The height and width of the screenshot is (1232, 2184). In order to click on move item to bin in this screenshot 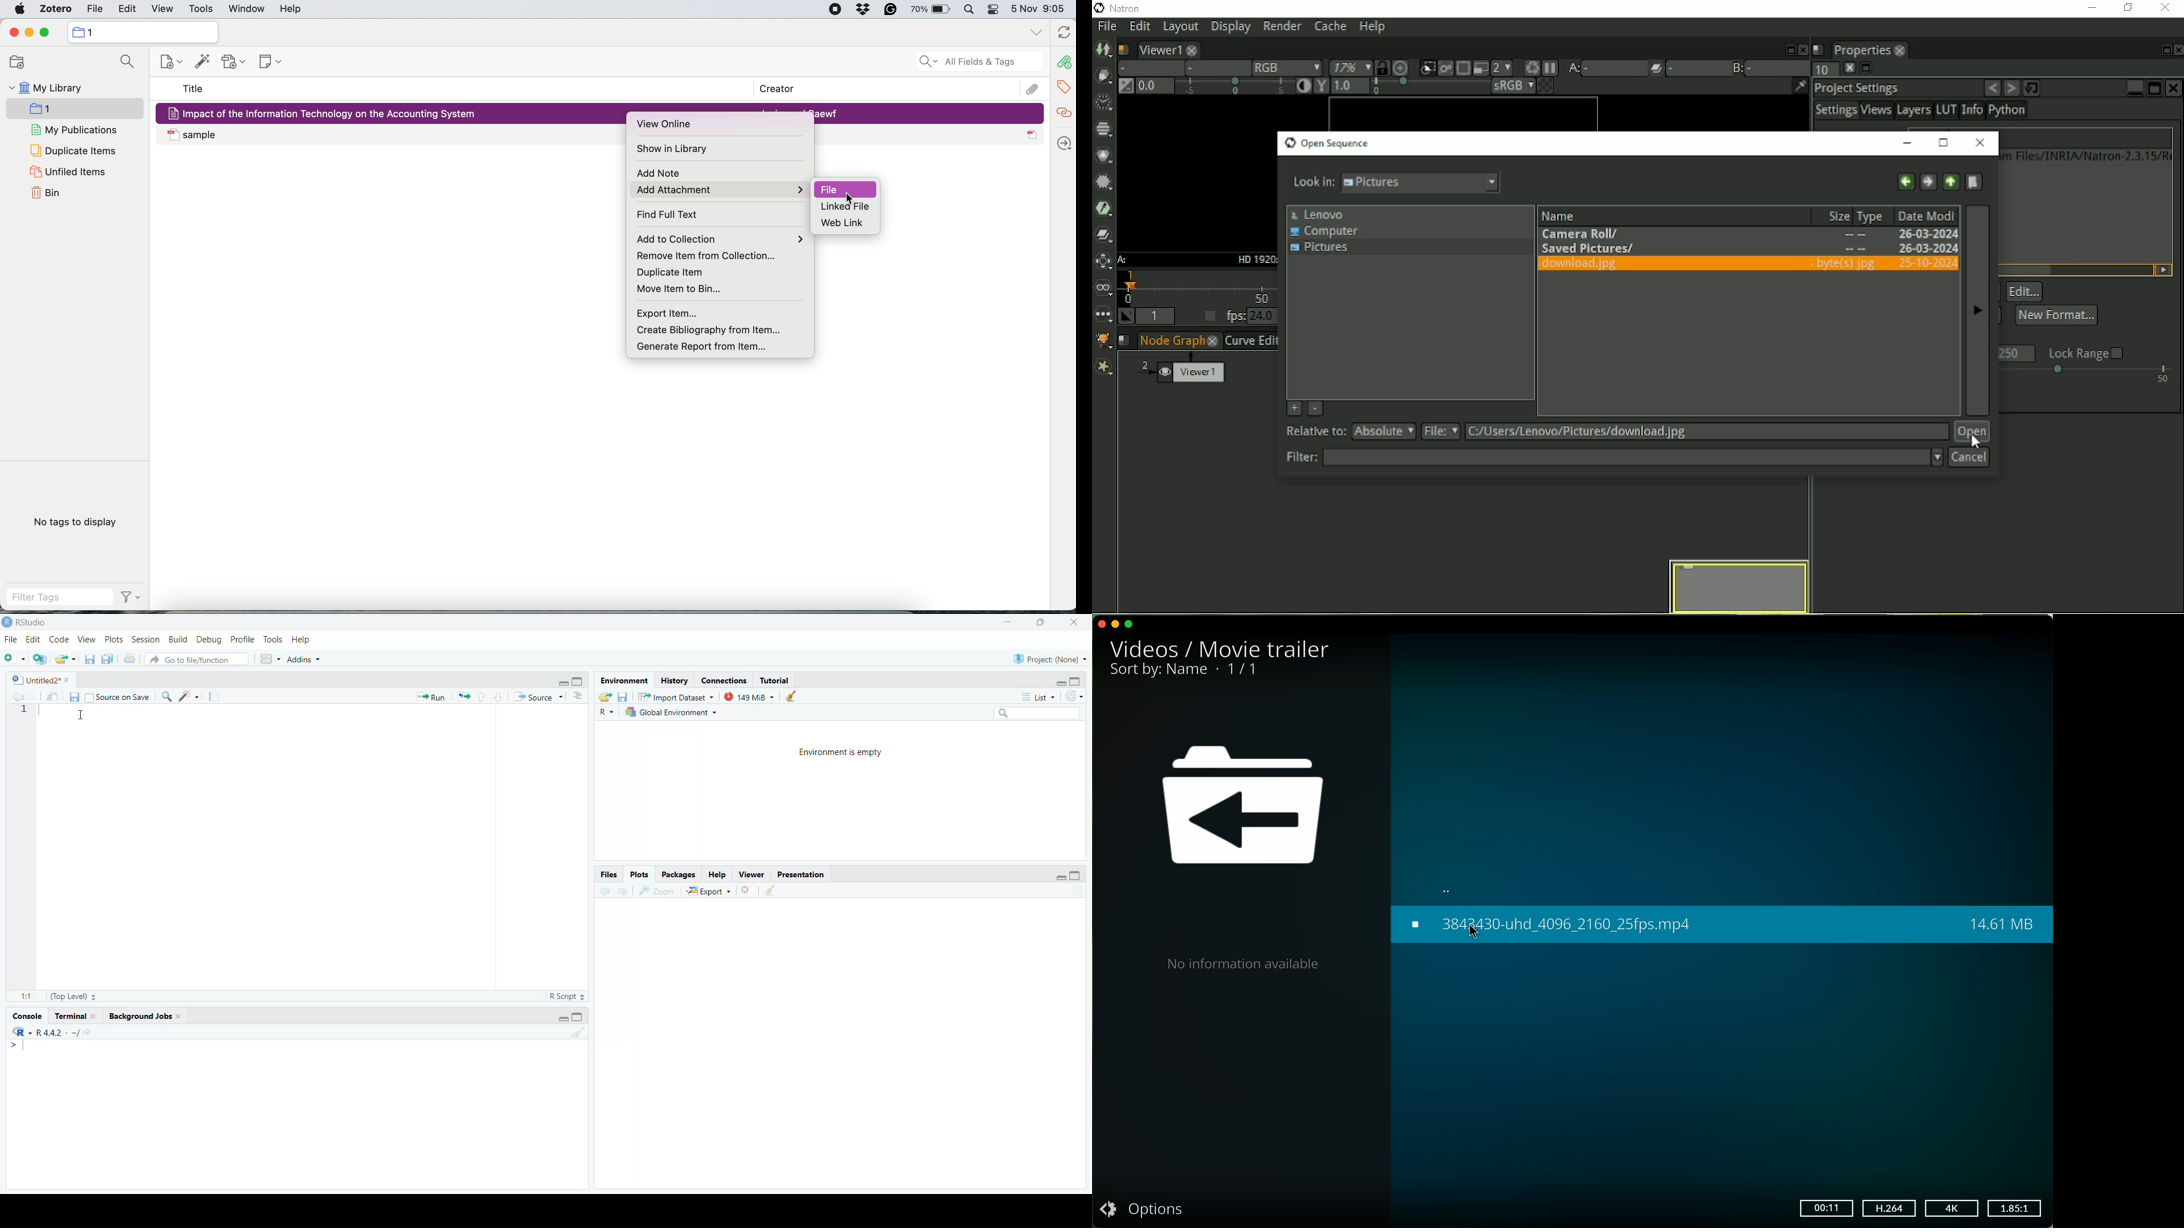, I will do `click(688, 288)`.